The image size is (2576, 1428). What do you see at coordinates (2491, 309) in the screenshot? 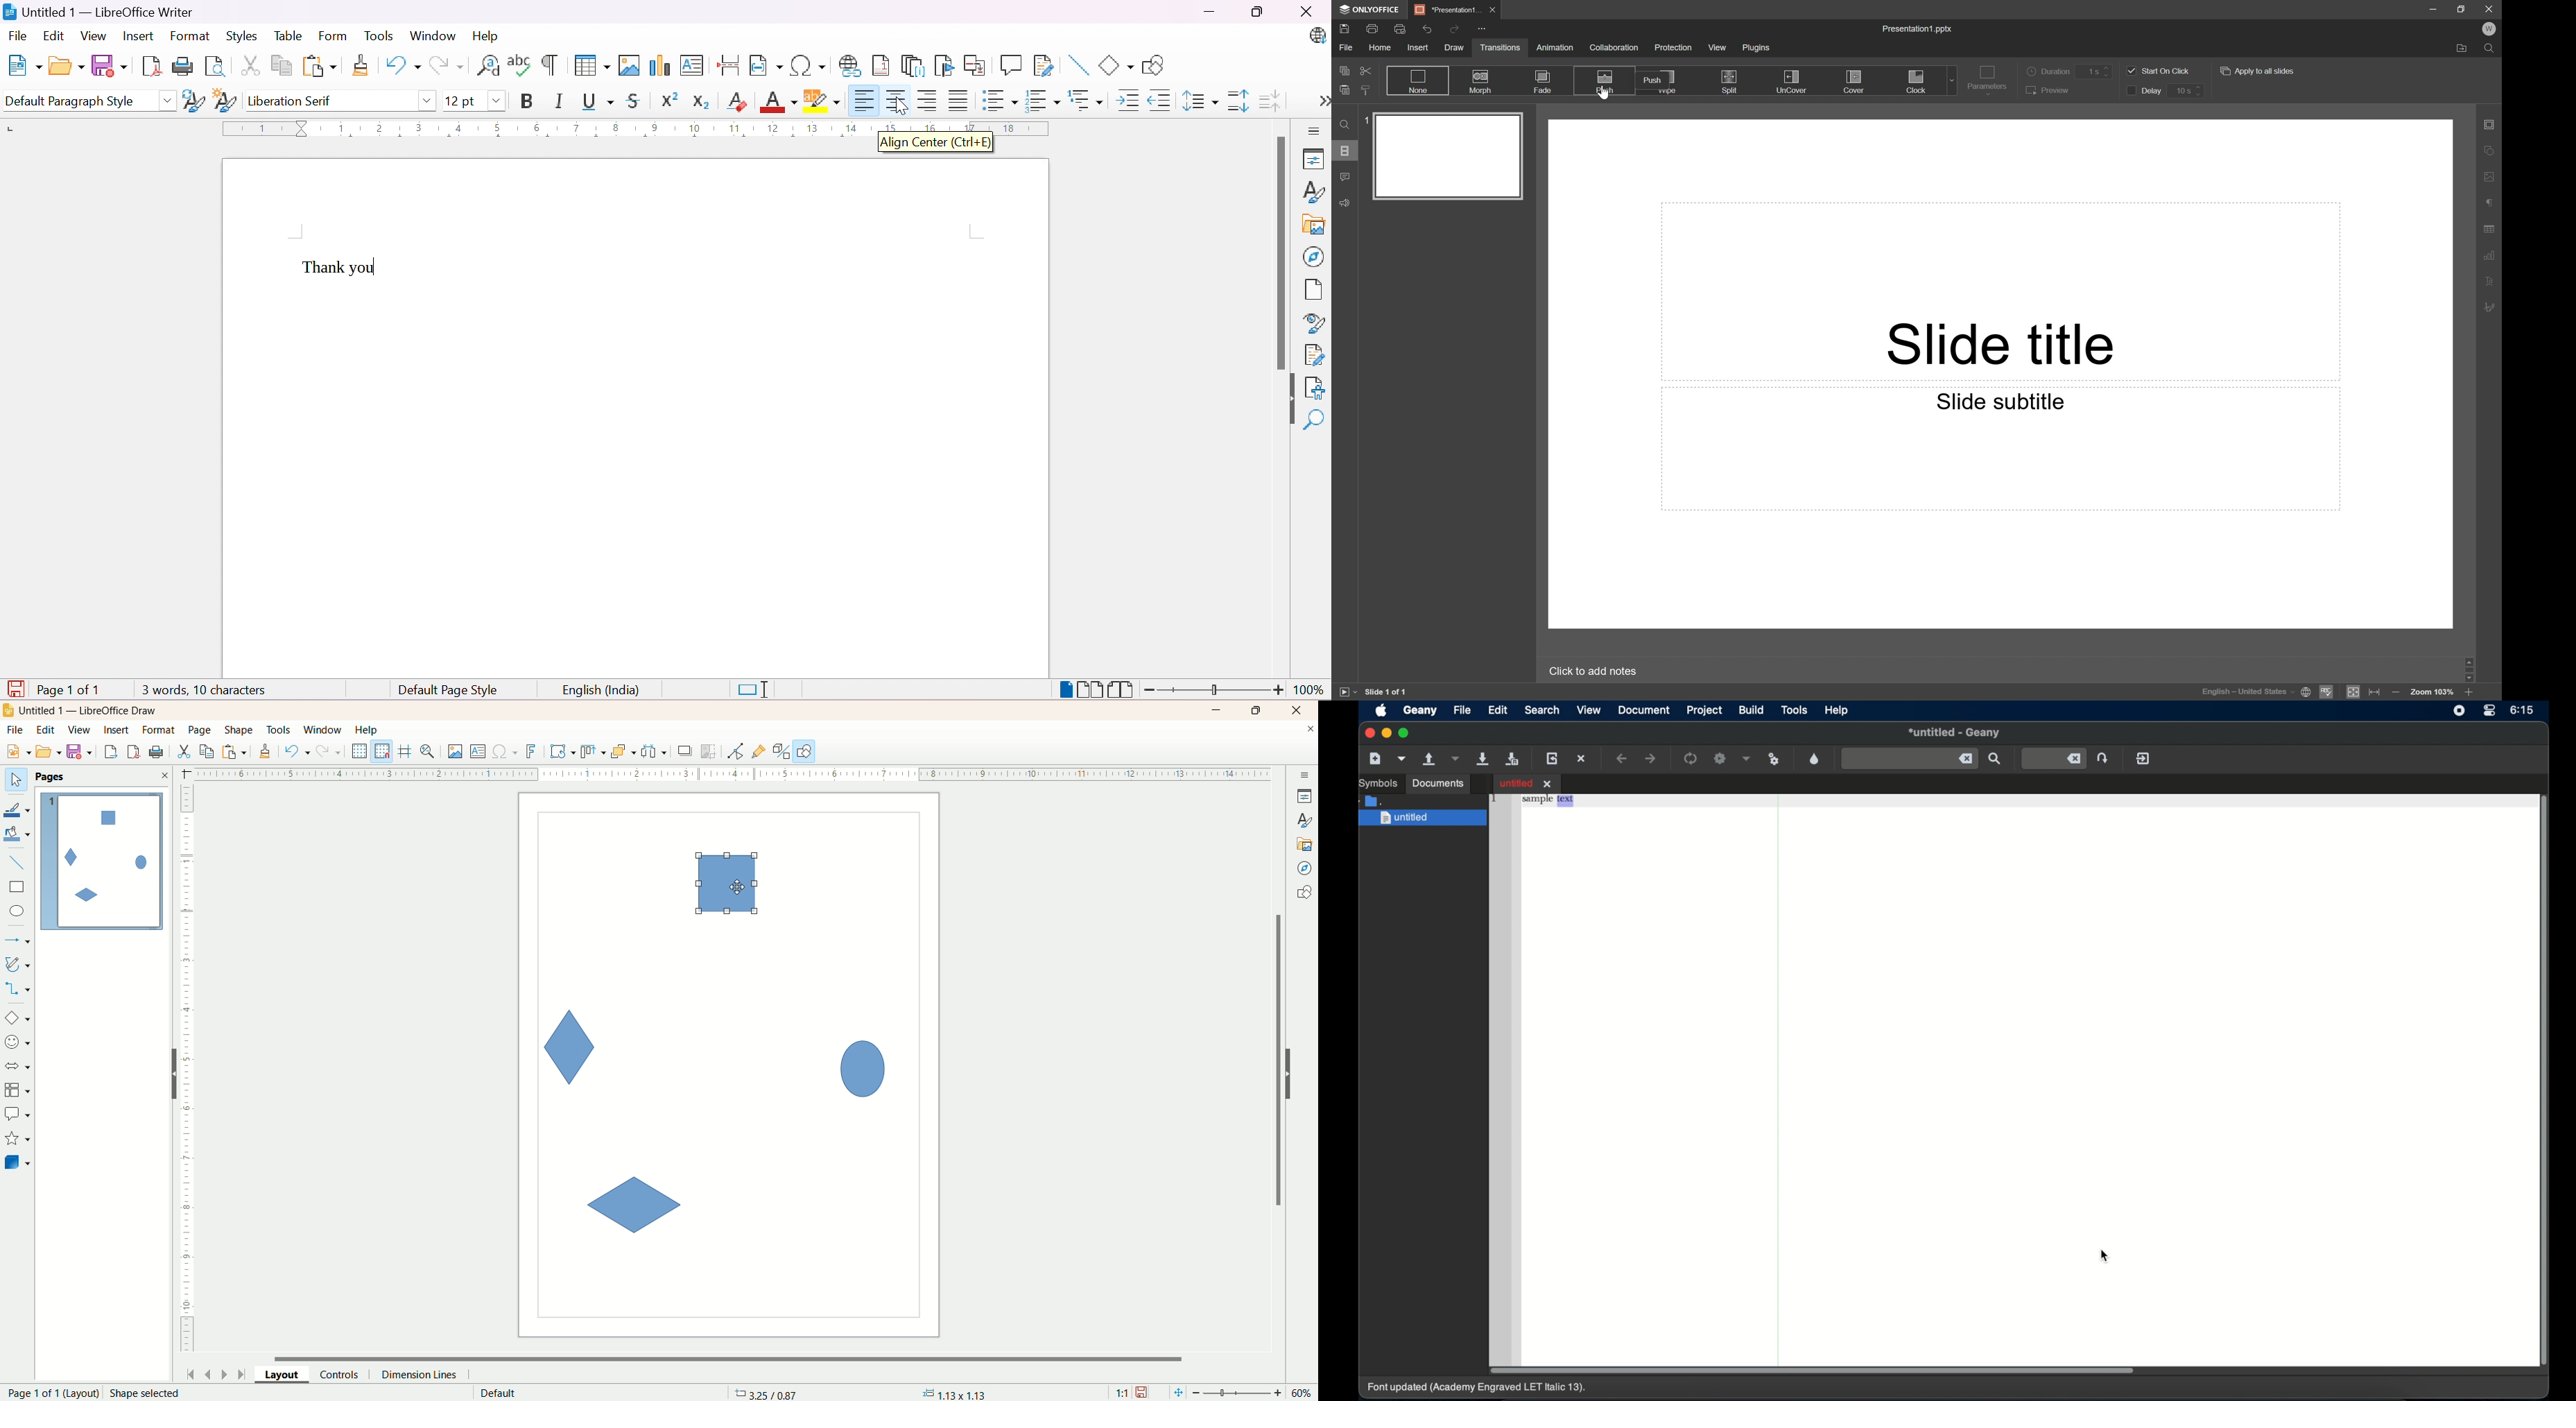
I see `Signature settings` at bounding box center [2491, 309].